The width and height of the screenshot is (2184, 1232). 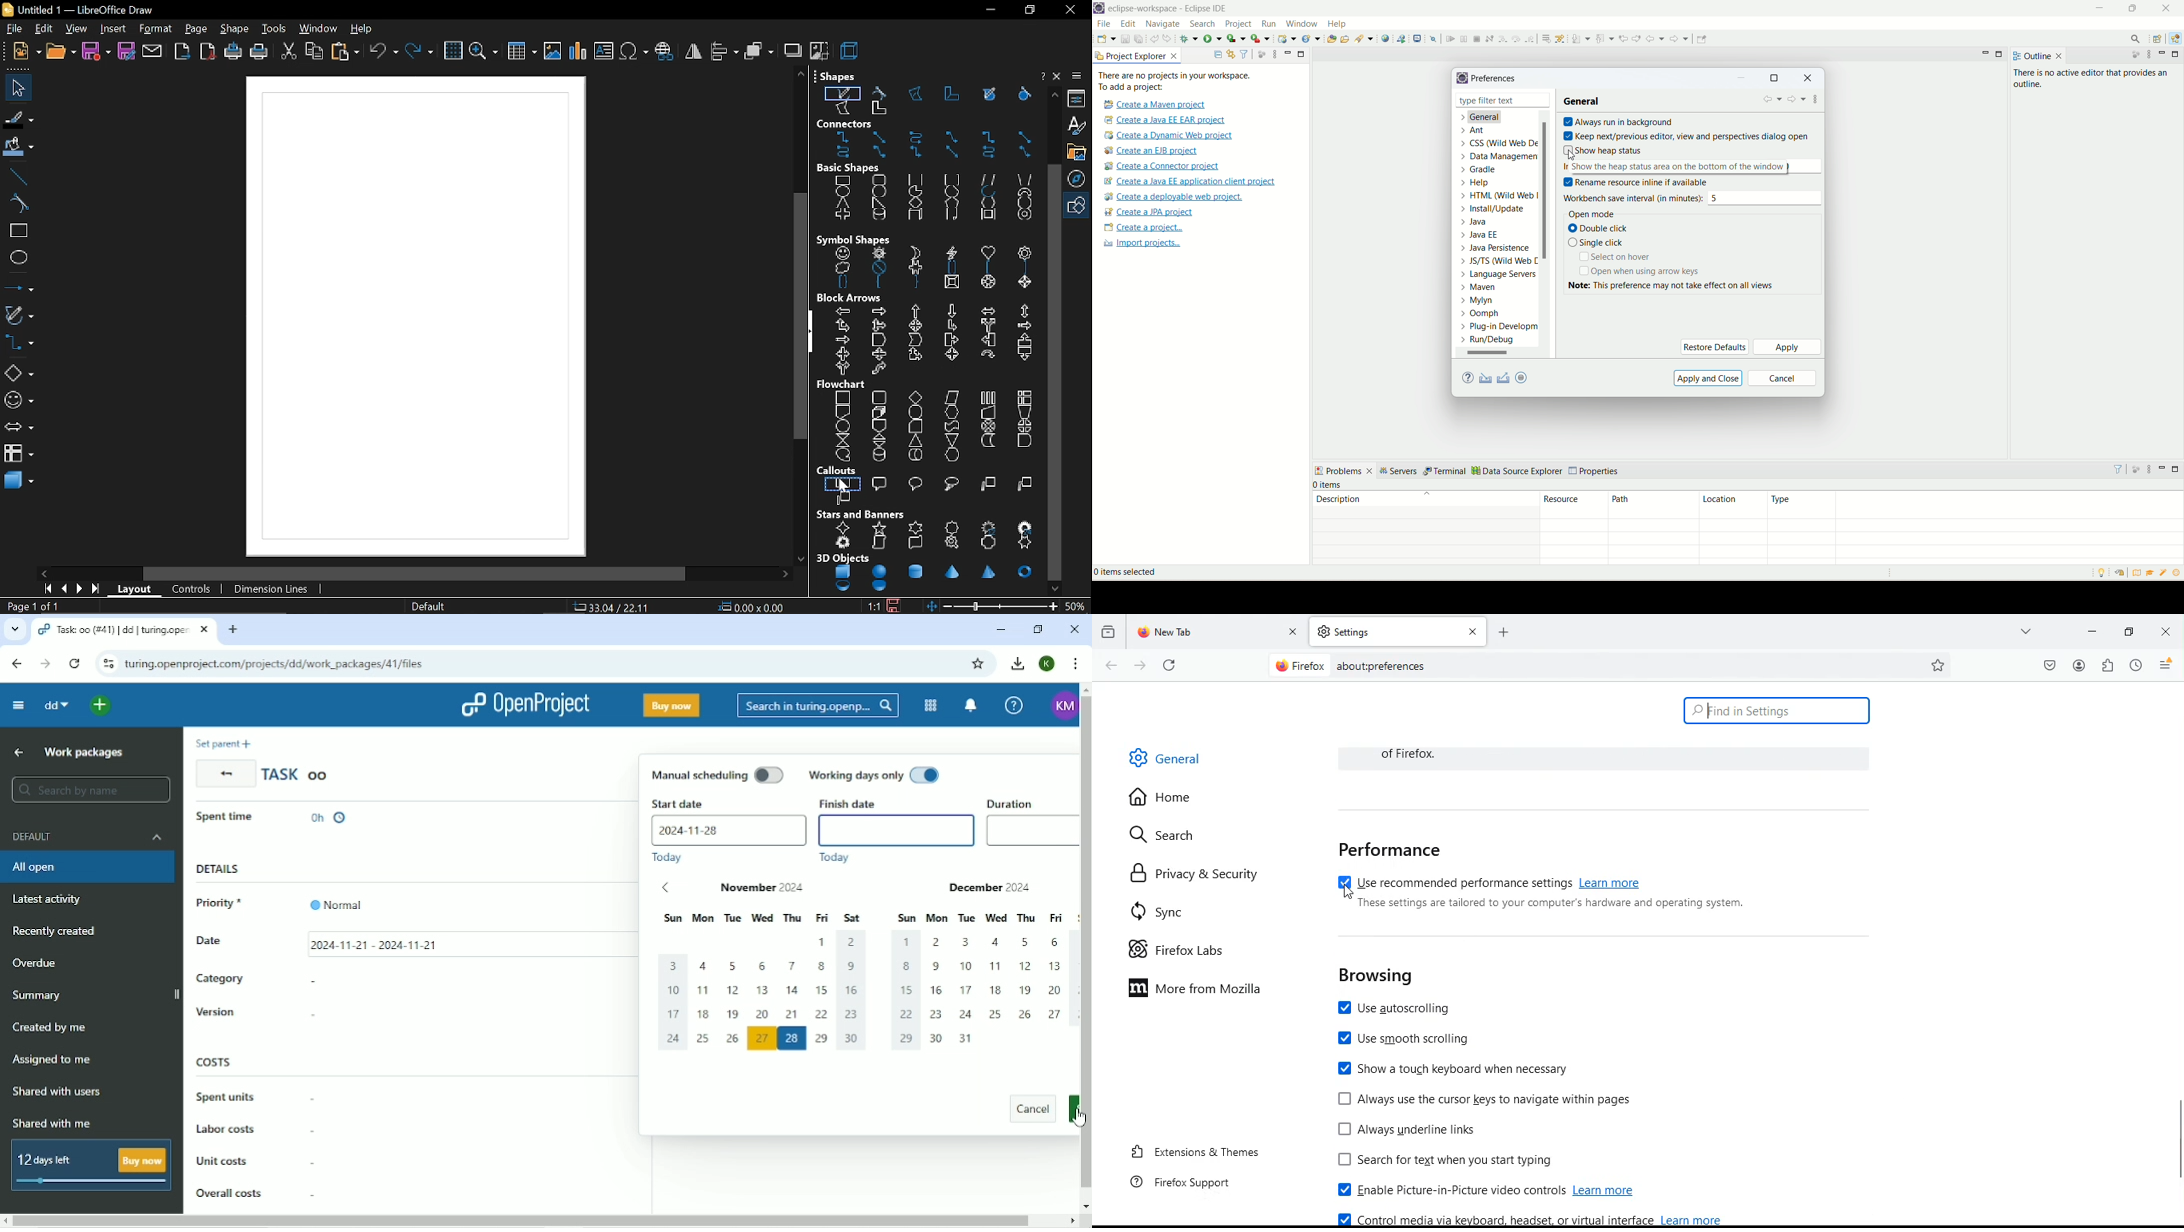 I want to click on 3d effect, so click(x=849, y=50).